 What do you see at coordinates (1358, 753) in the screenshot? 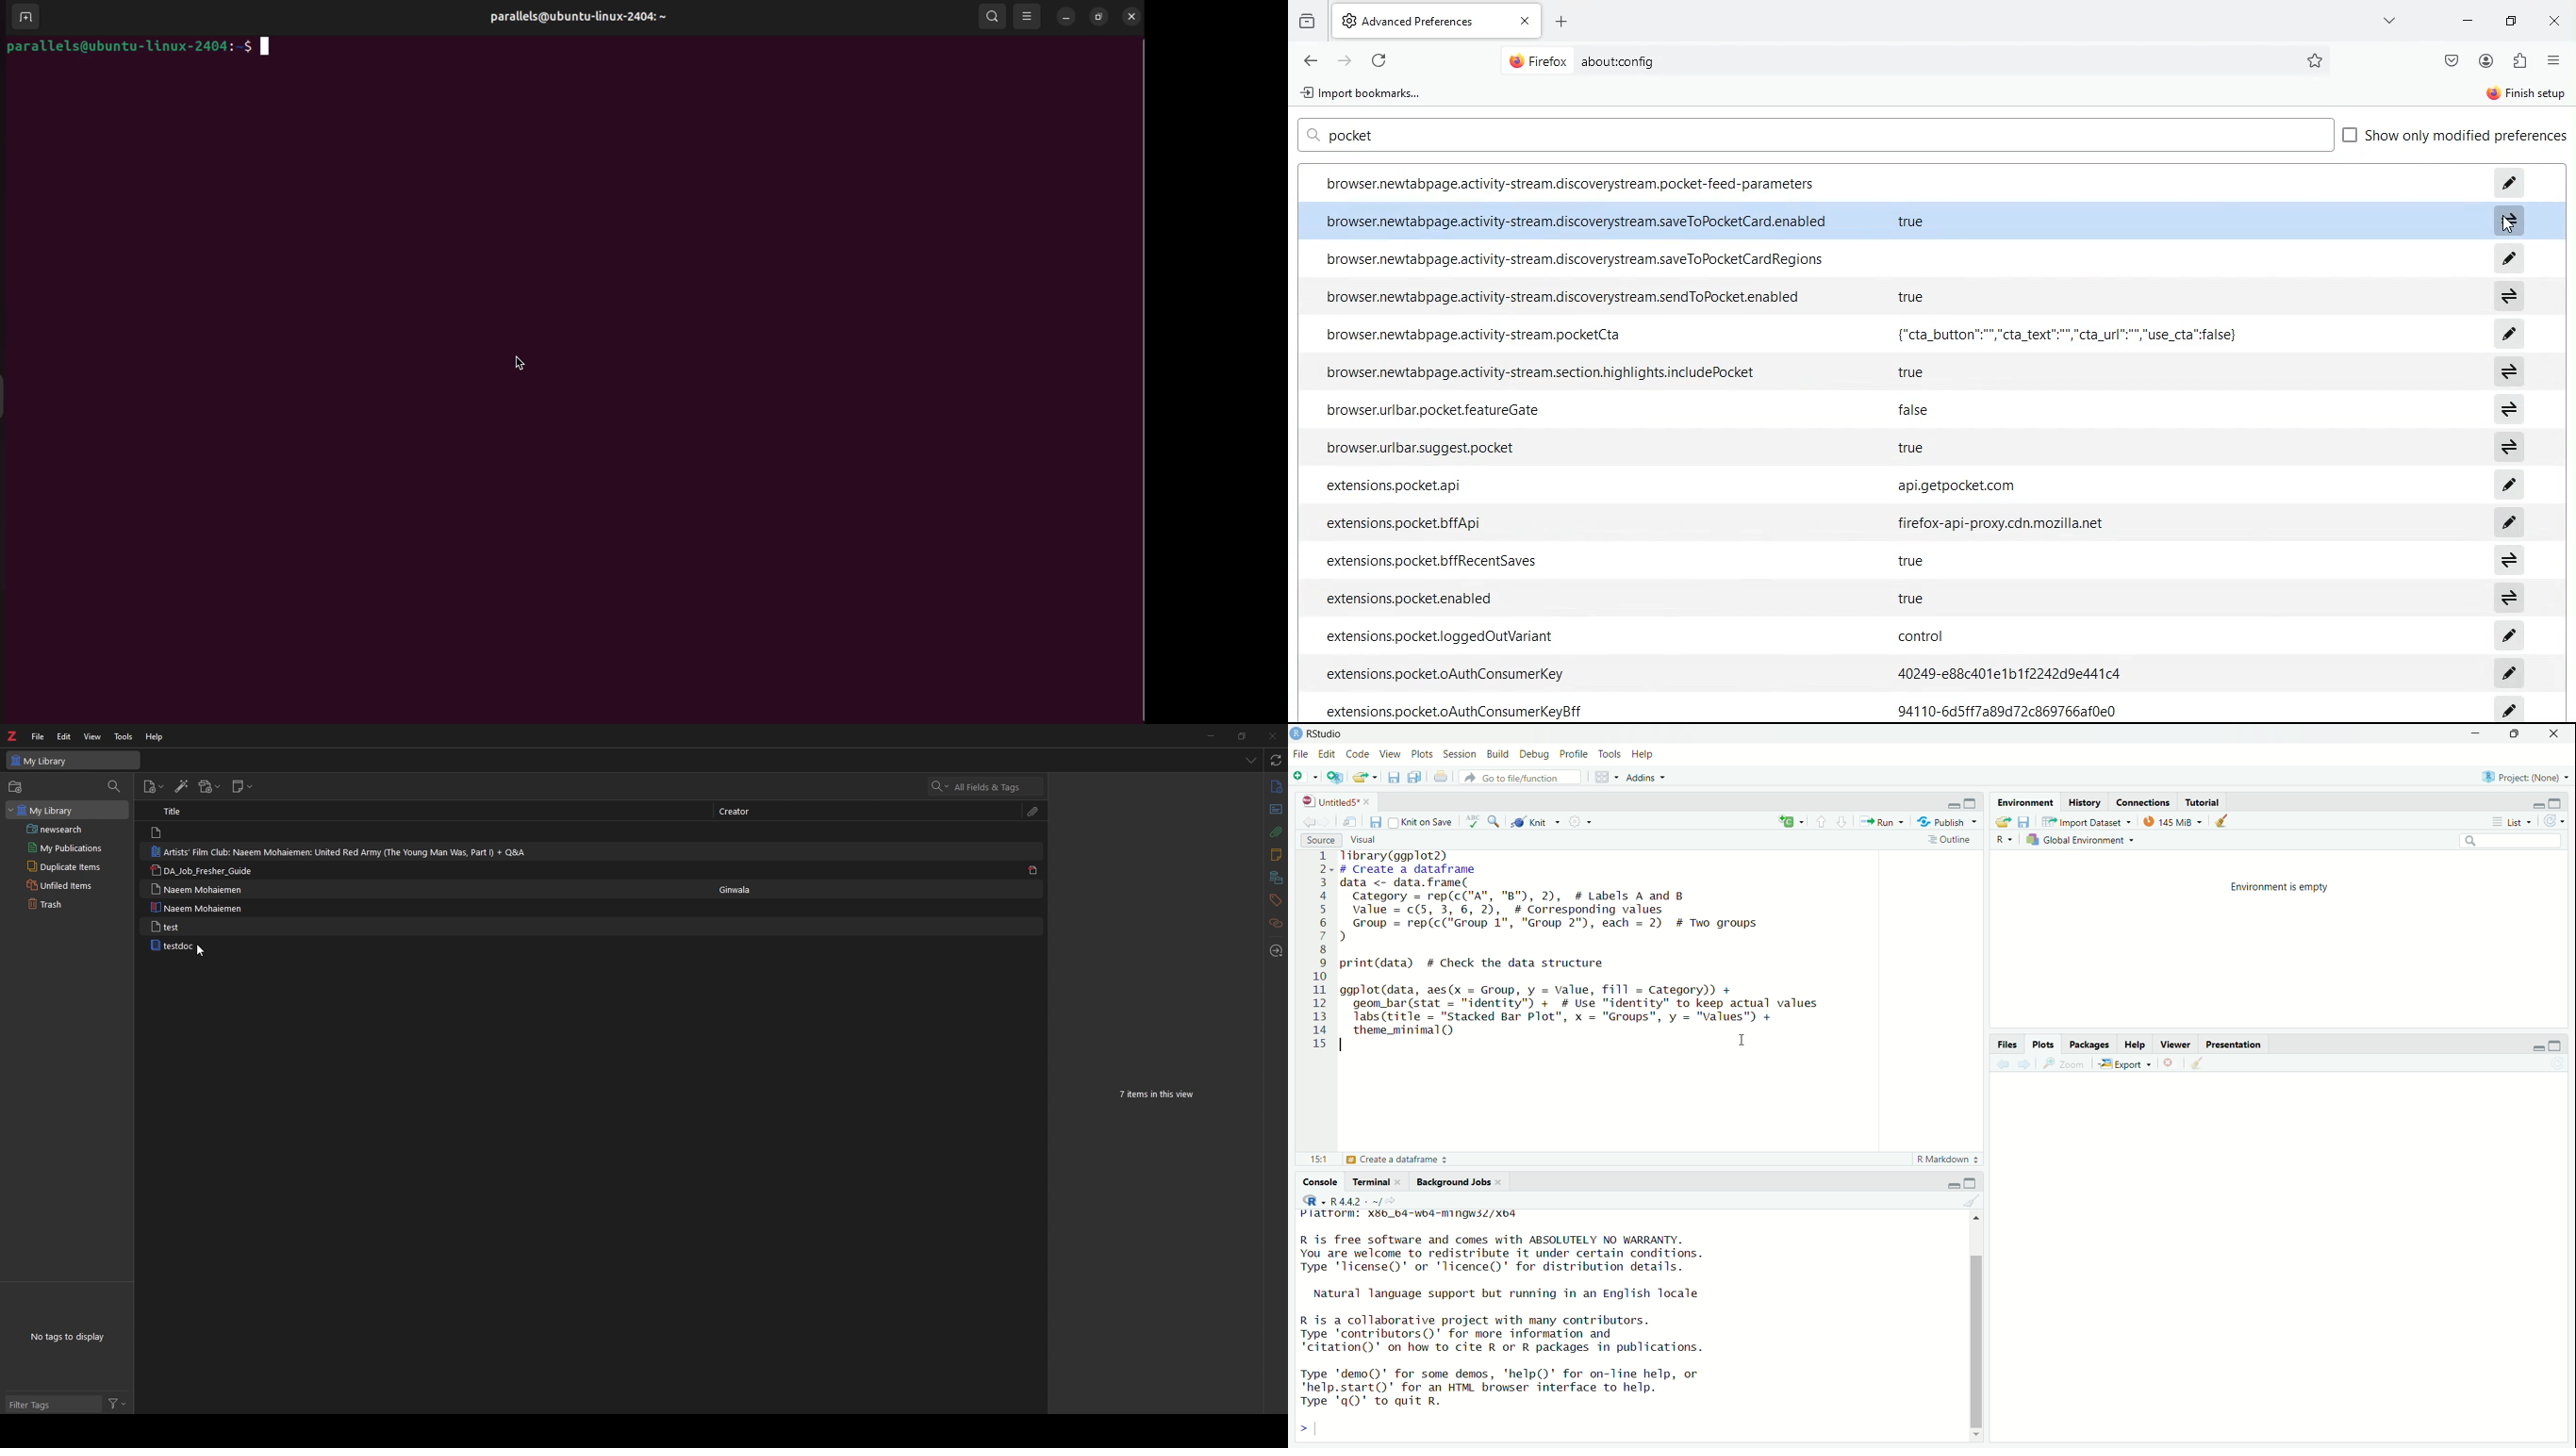
I see `Code` at bounding box center [1358, 753].